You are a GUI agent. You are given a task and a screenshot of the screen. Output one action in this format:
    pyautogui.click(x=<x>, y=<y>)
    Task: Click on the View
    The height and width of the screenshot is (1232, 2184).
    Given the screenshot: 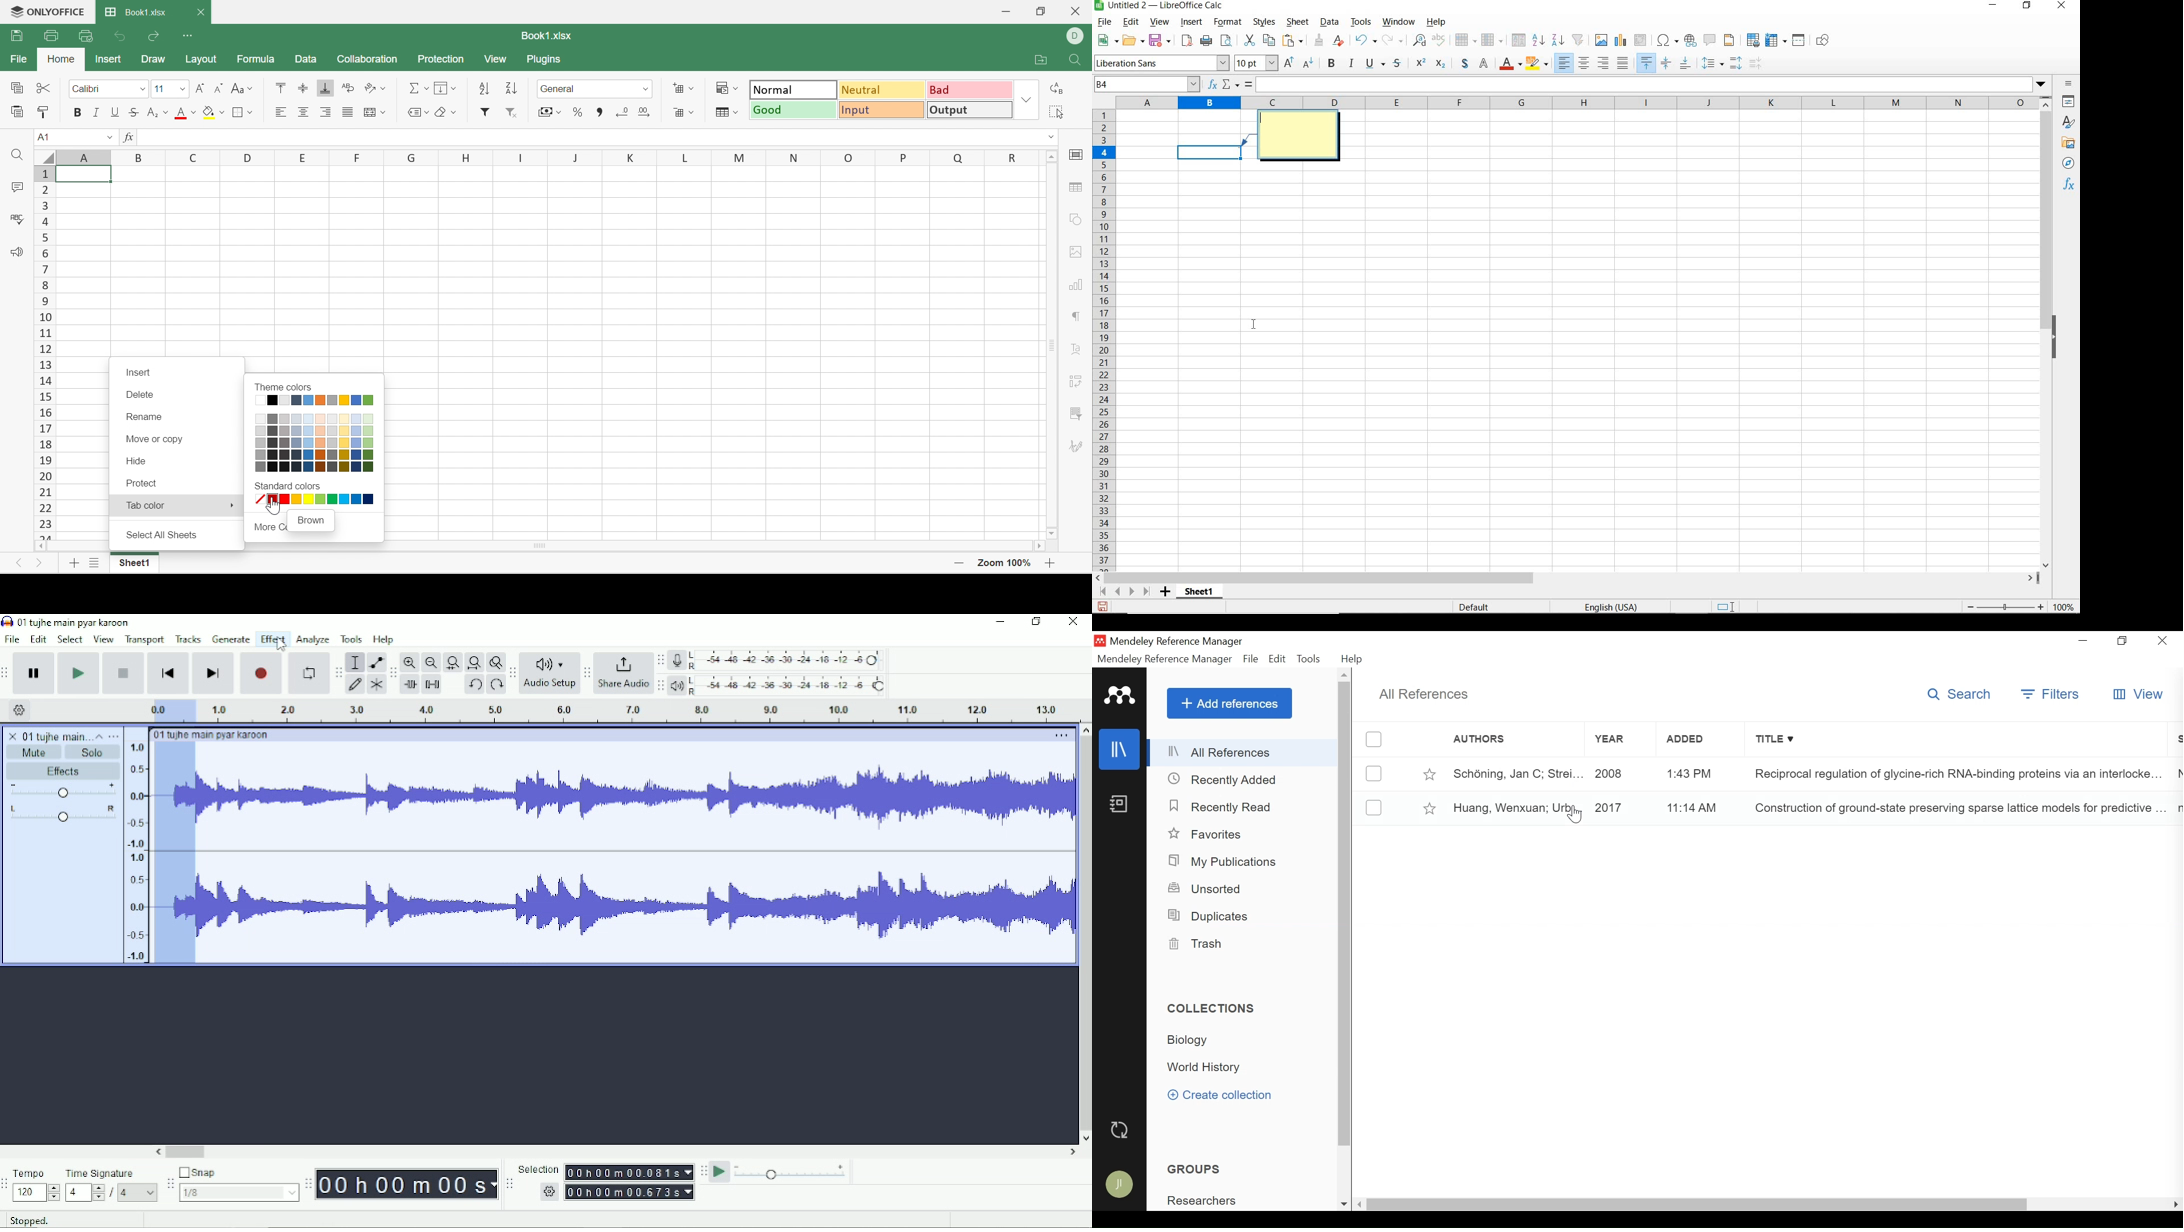 What is the action you would take?
    pyautogui.click(x=2139, y=694)
    